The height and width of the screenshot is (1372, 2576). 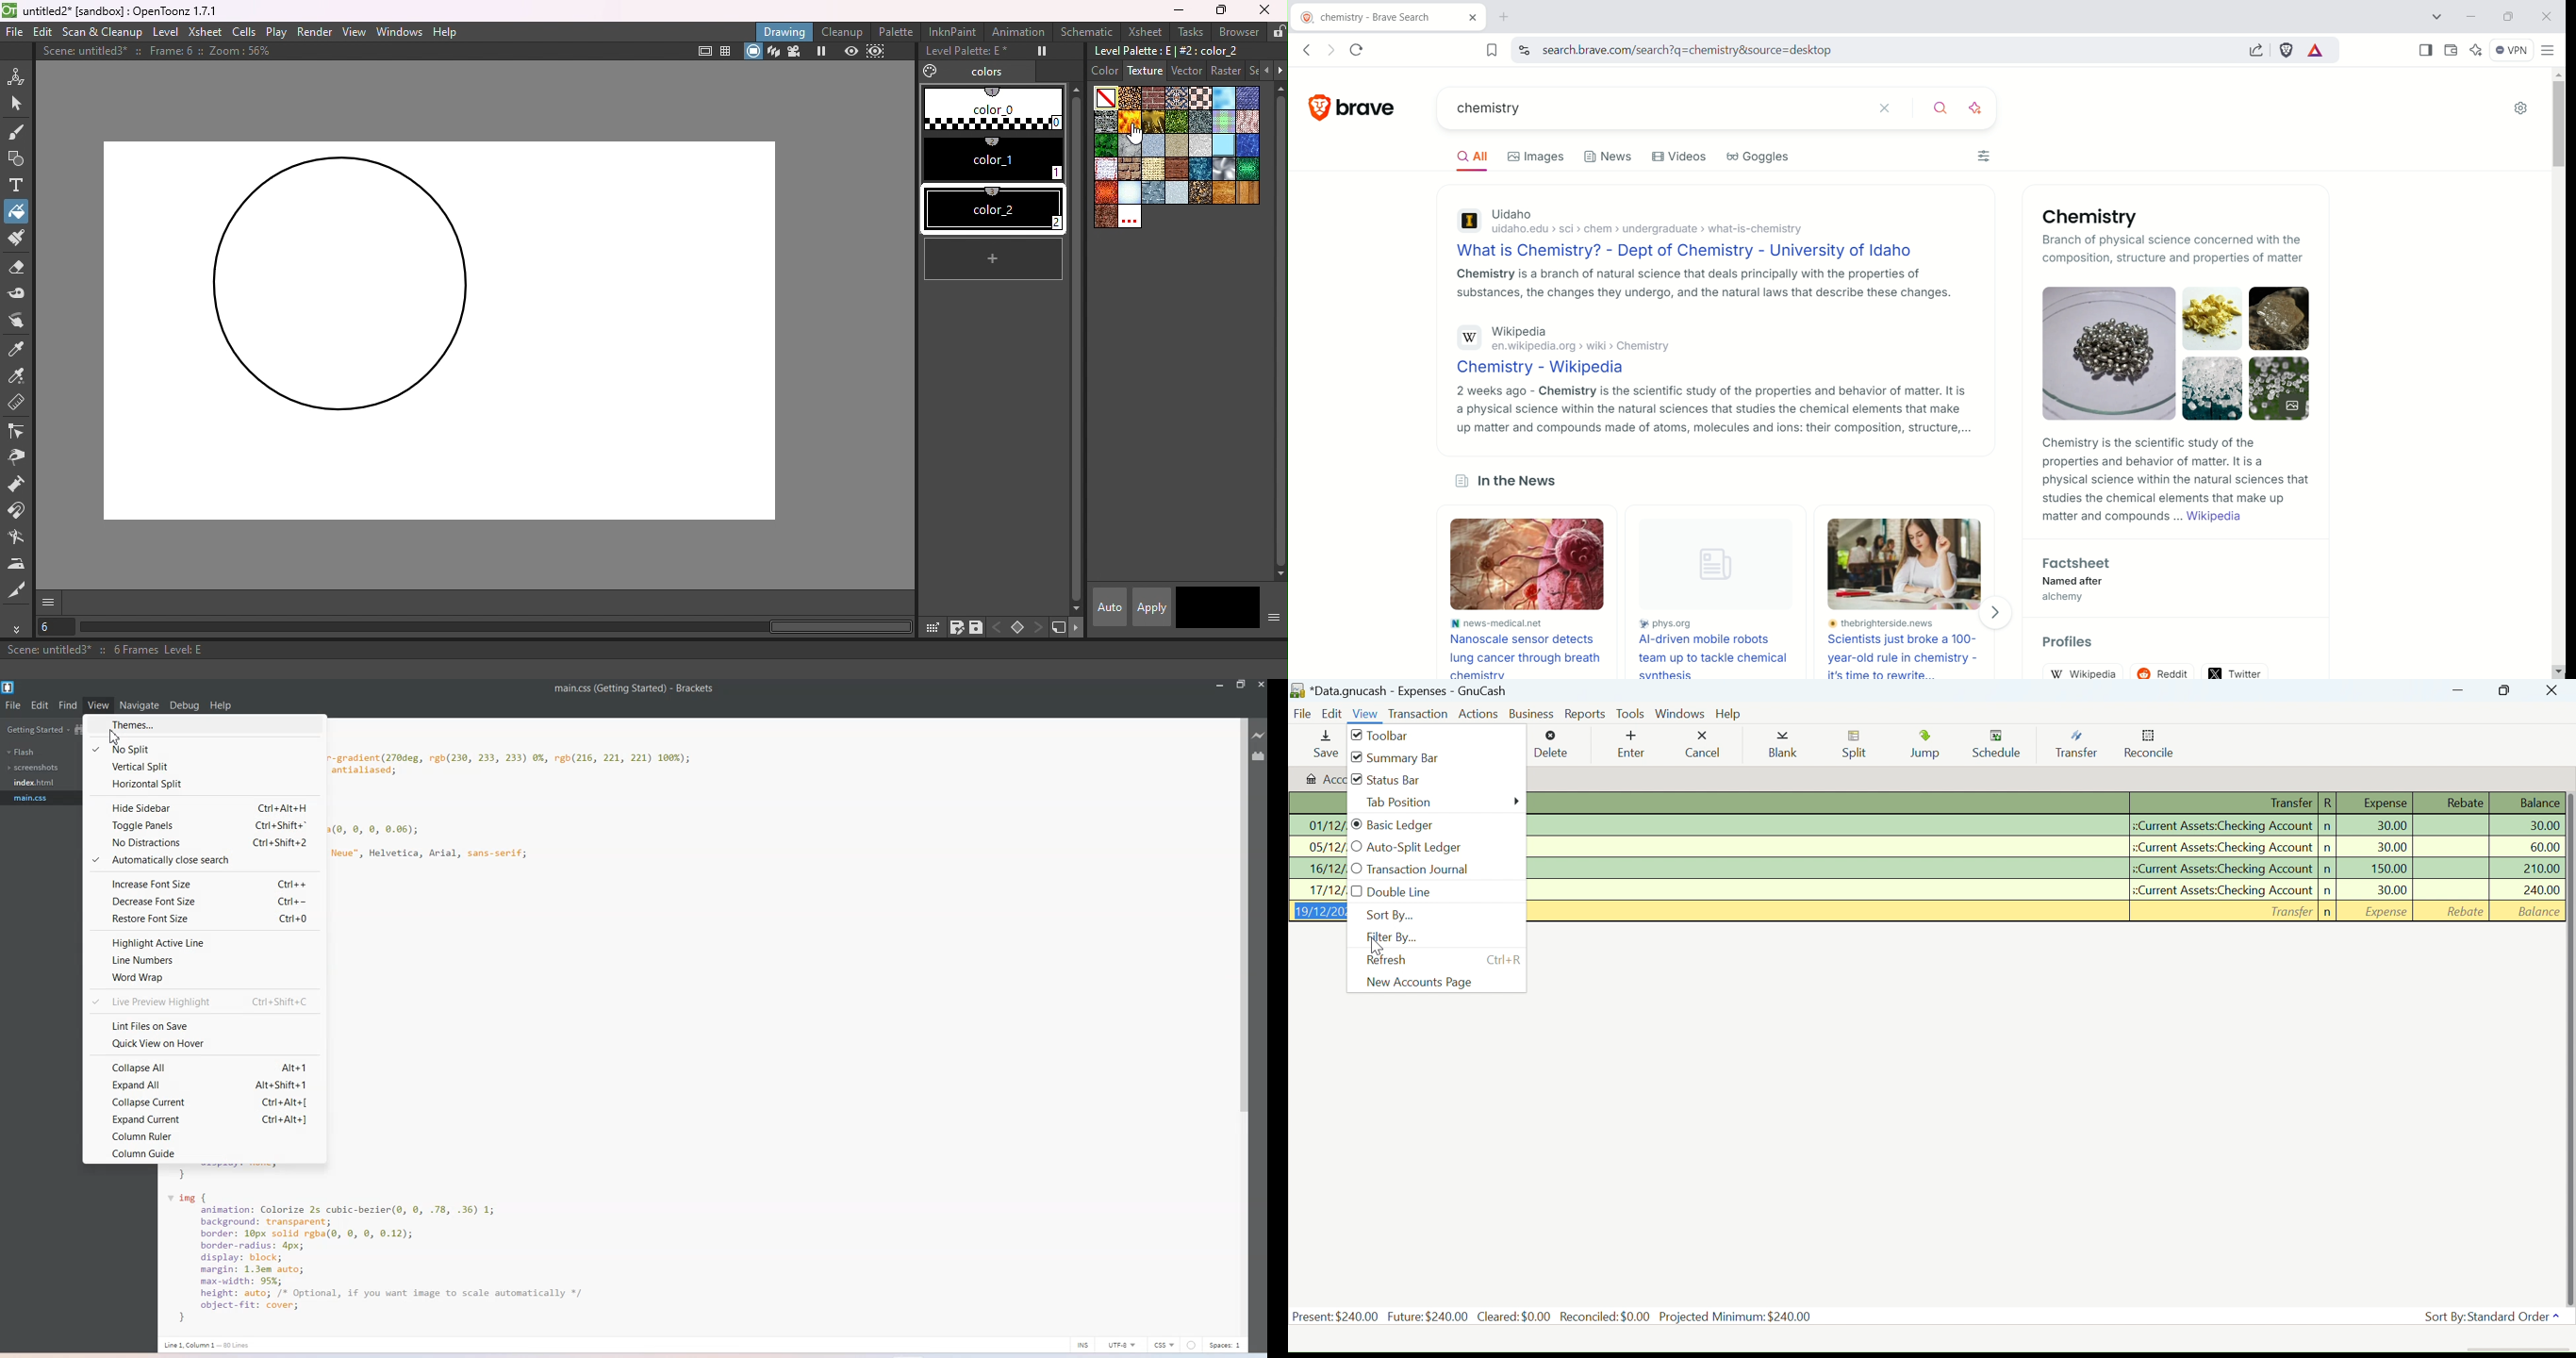 I want to click on Navigate, so click(x=140, y=705).